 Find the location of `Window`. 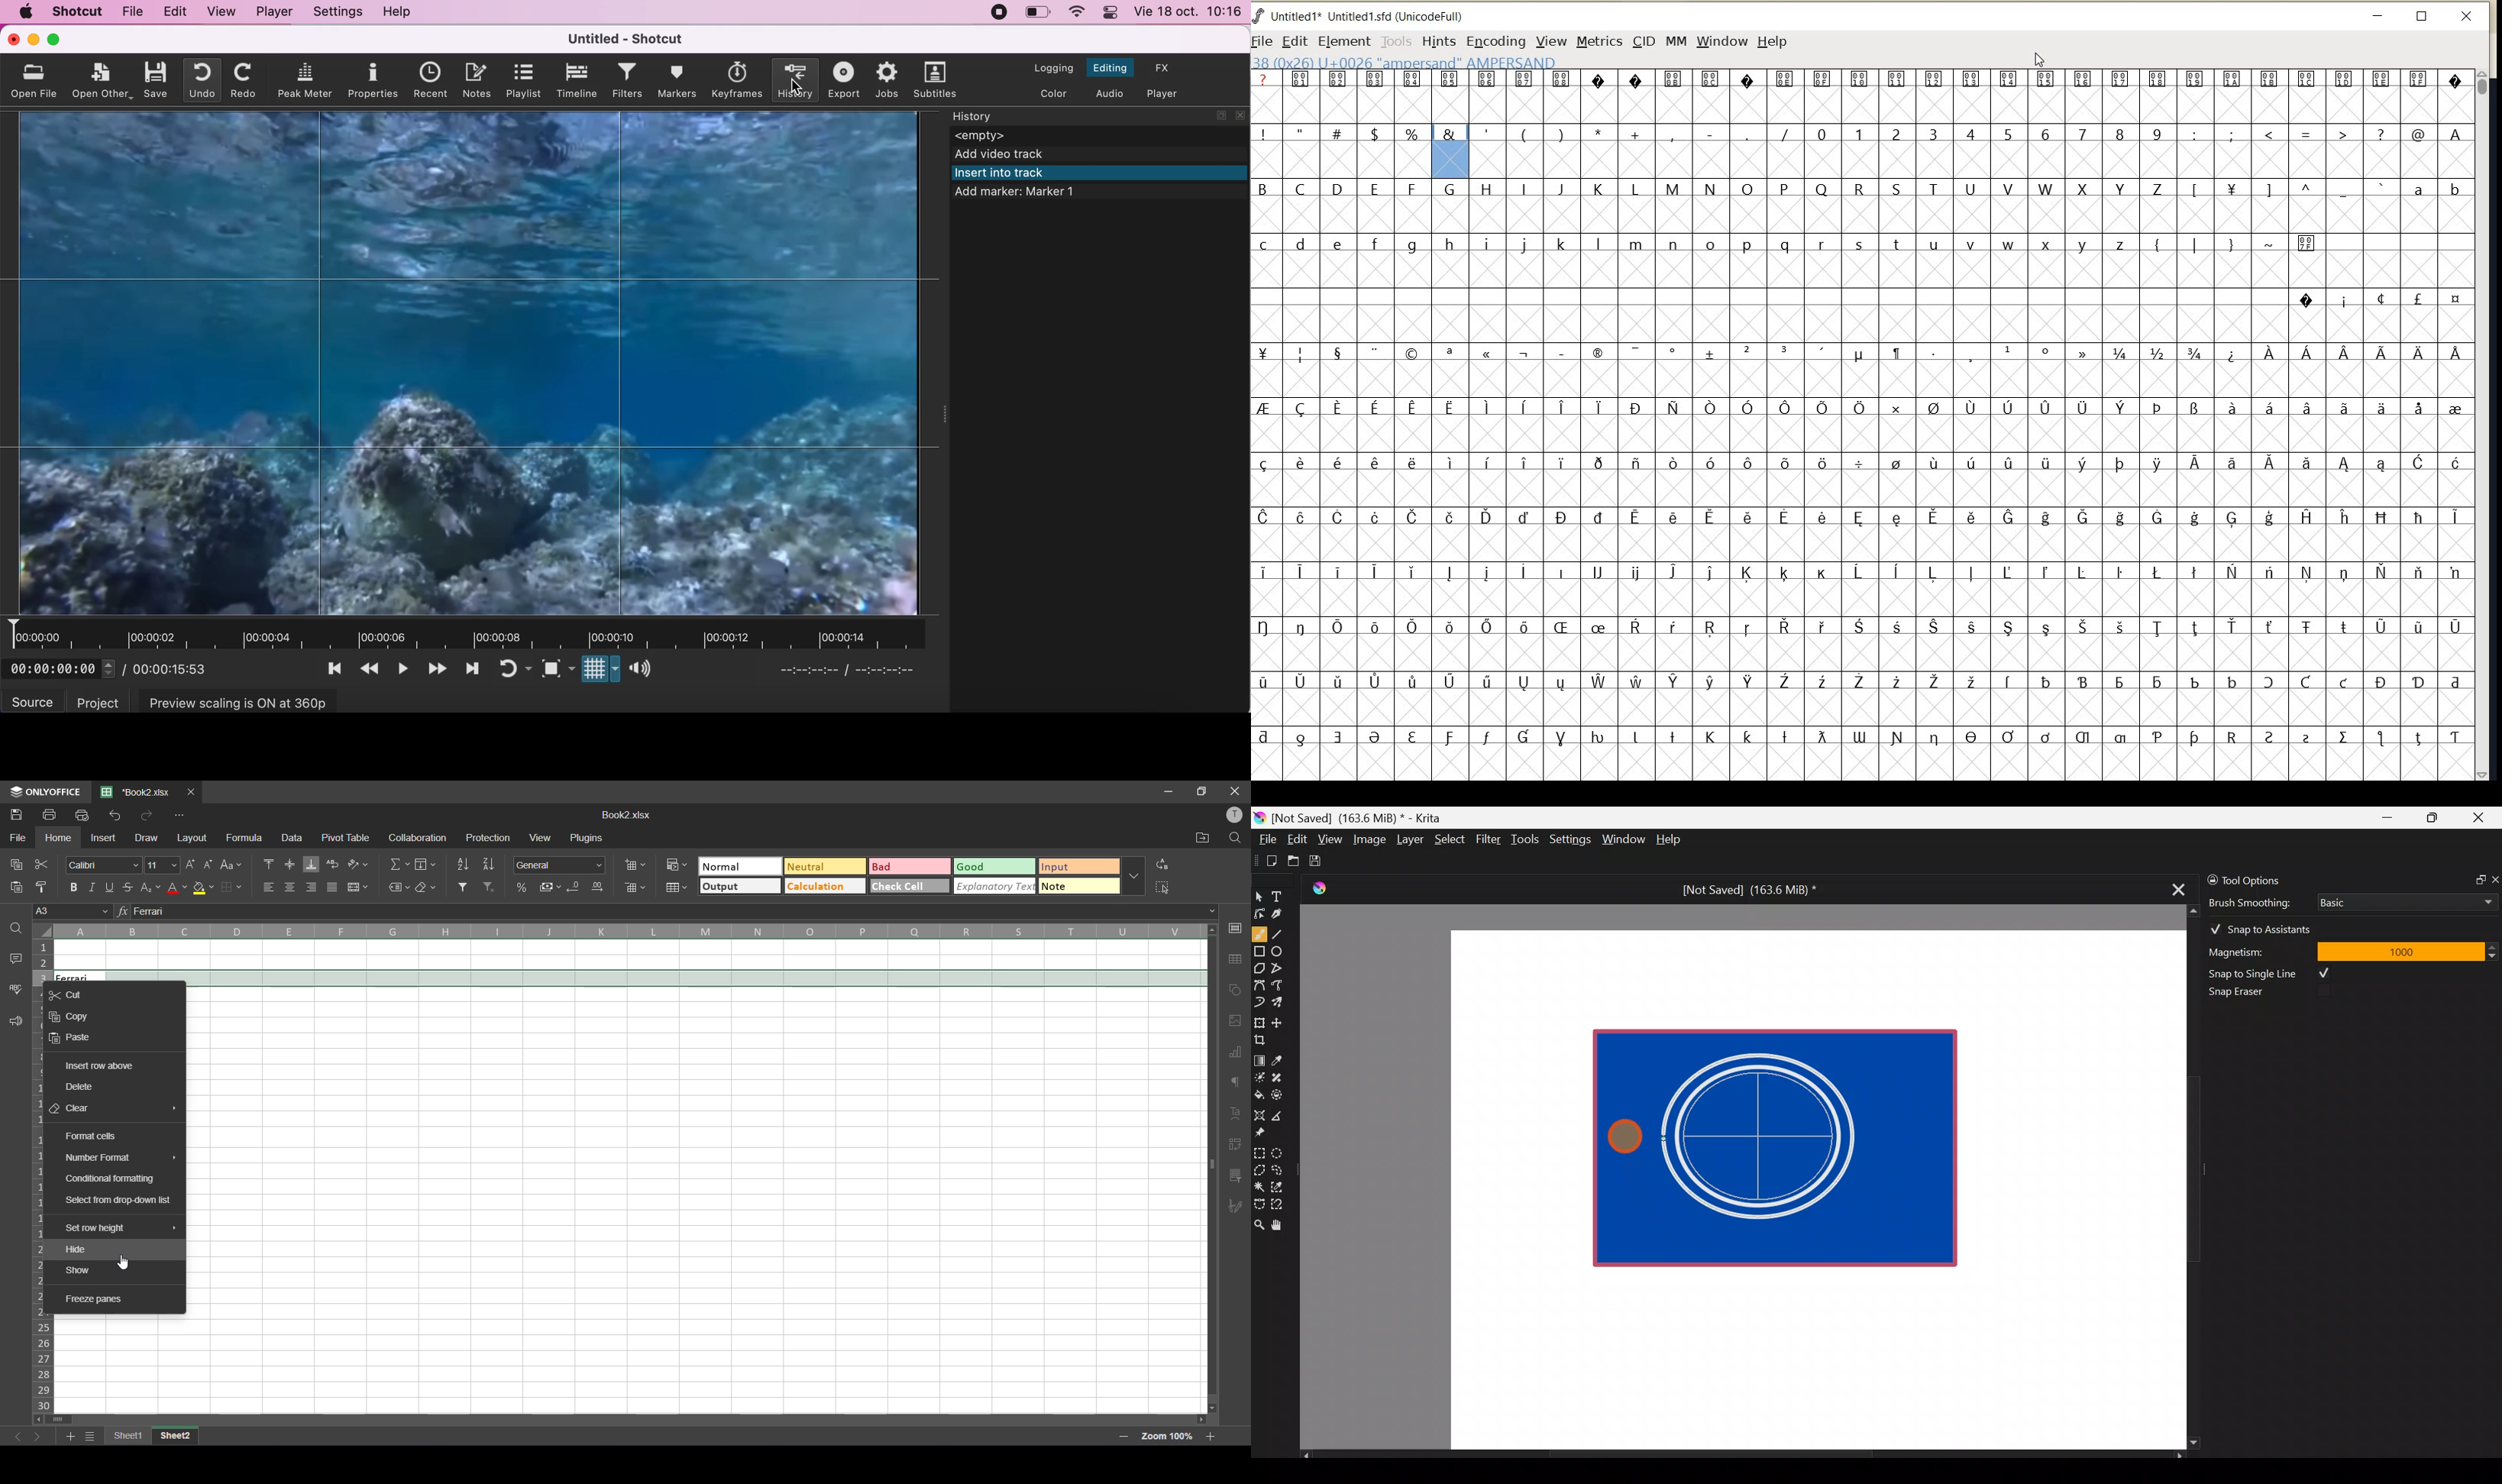

Window is located at coordinates (1623, 841).